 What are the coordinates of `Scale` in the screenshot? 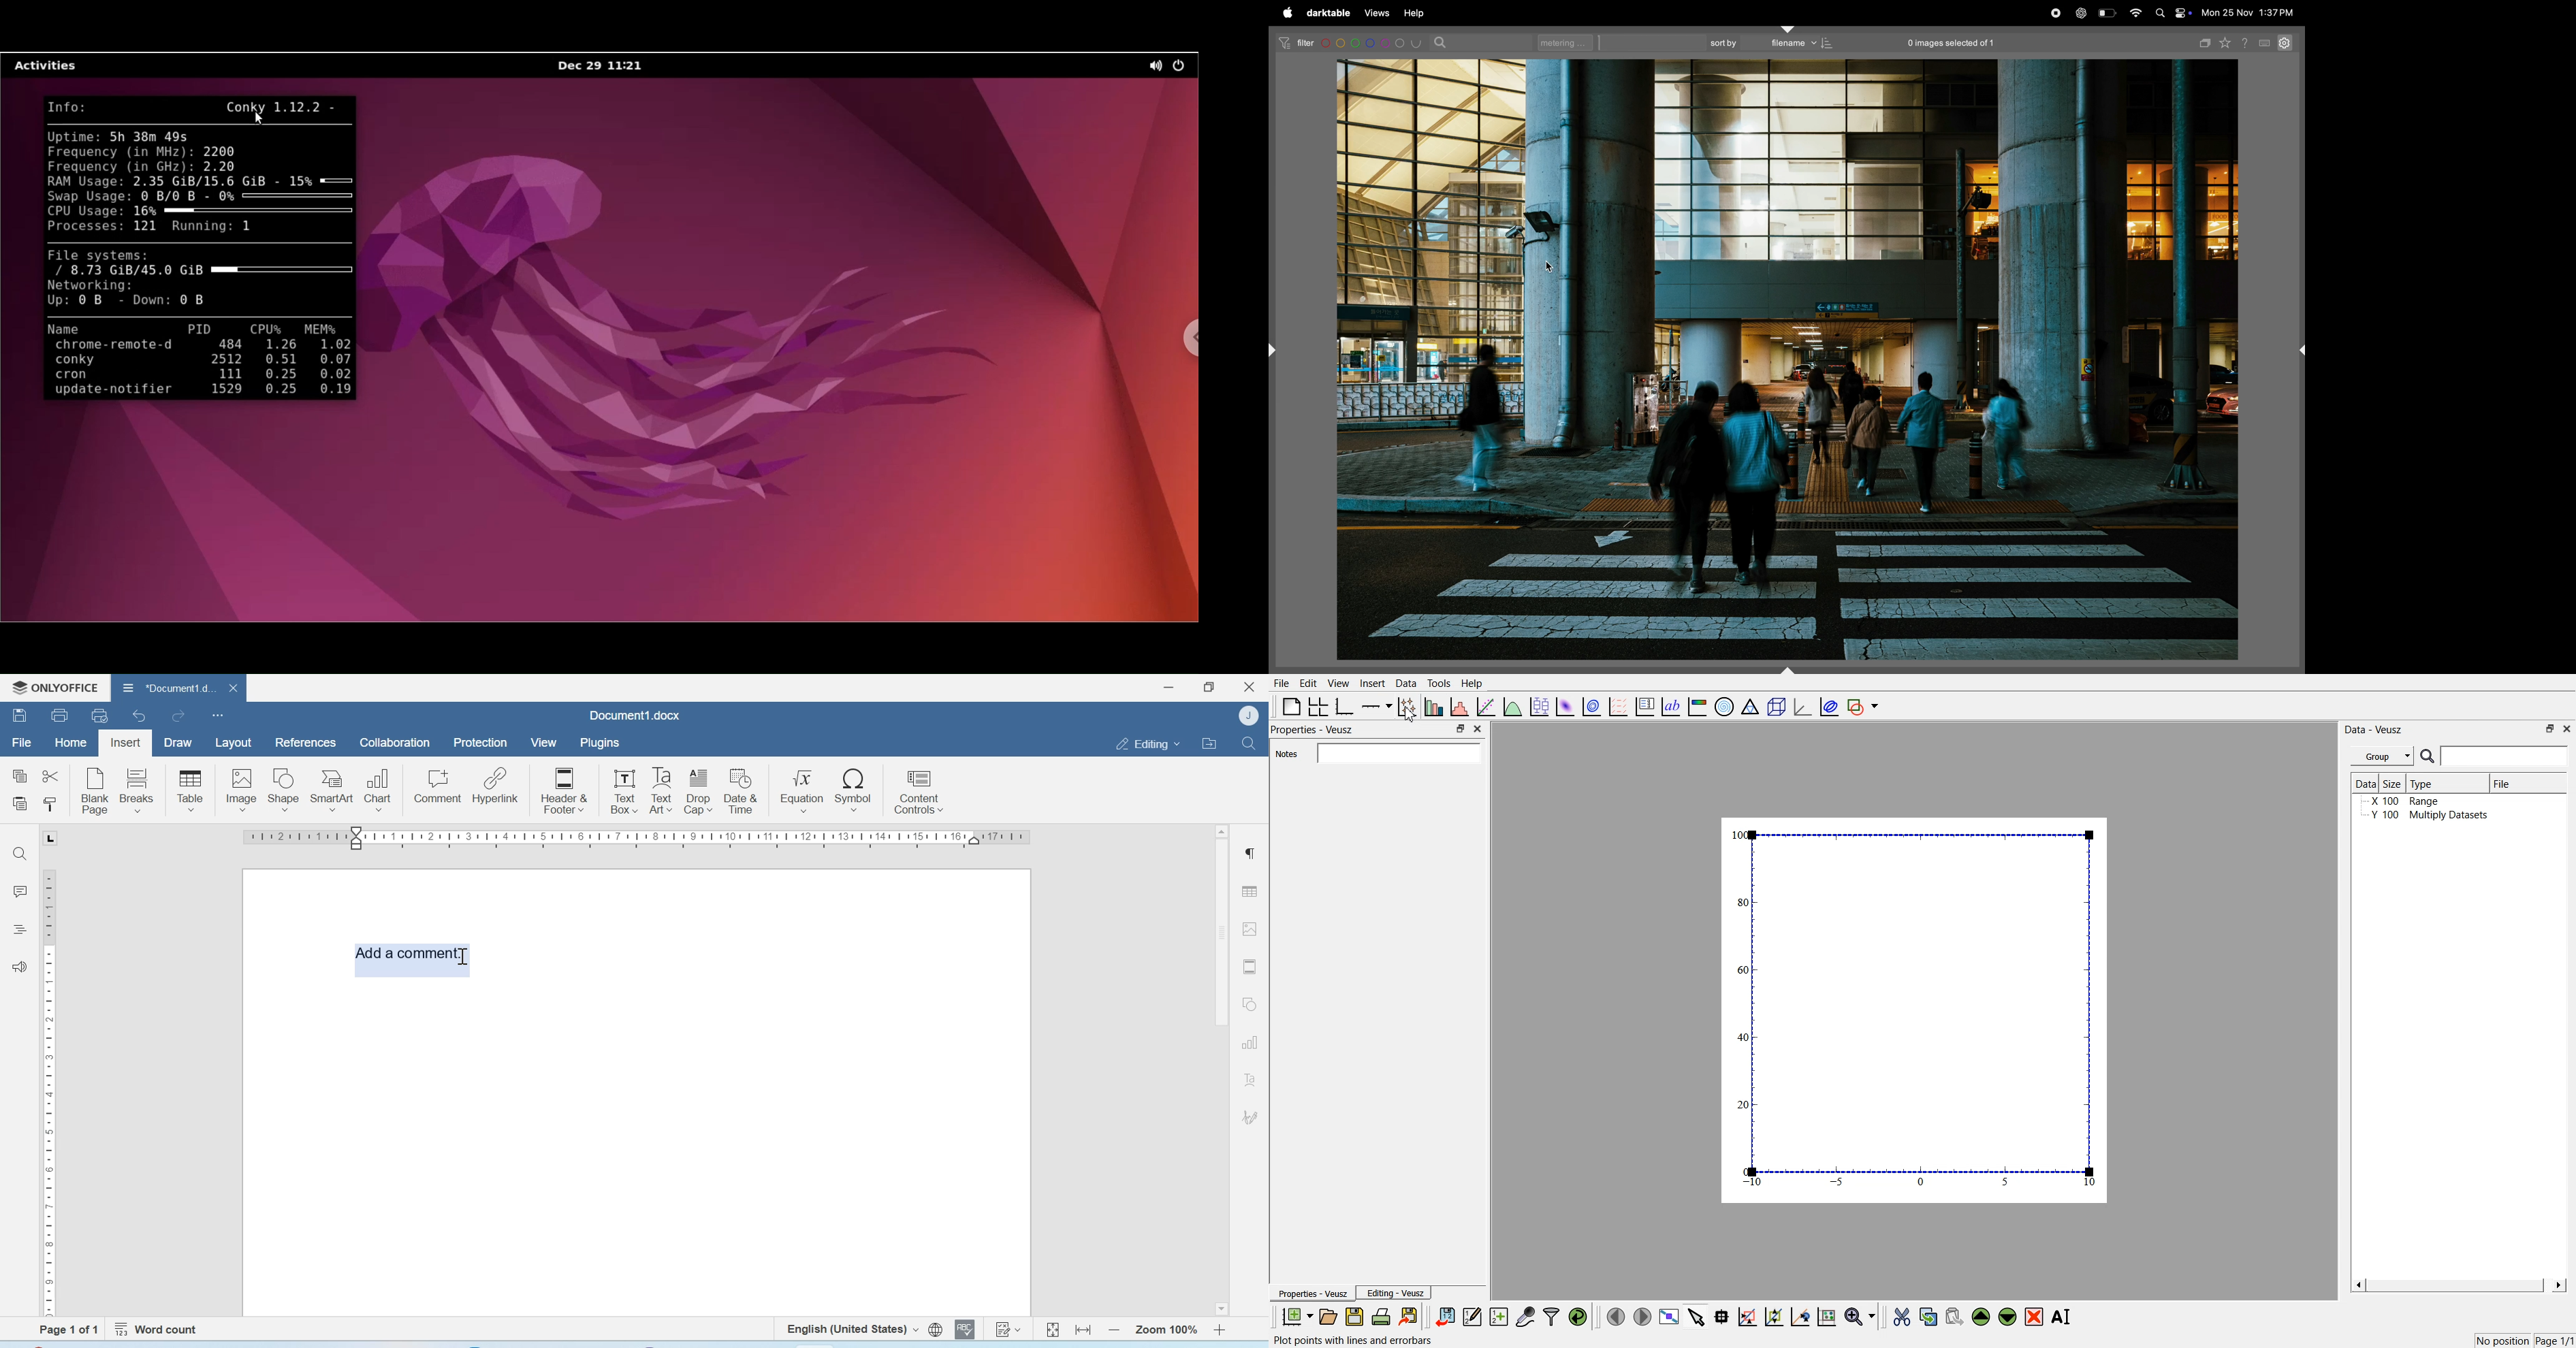 It's located at (52, 1090).